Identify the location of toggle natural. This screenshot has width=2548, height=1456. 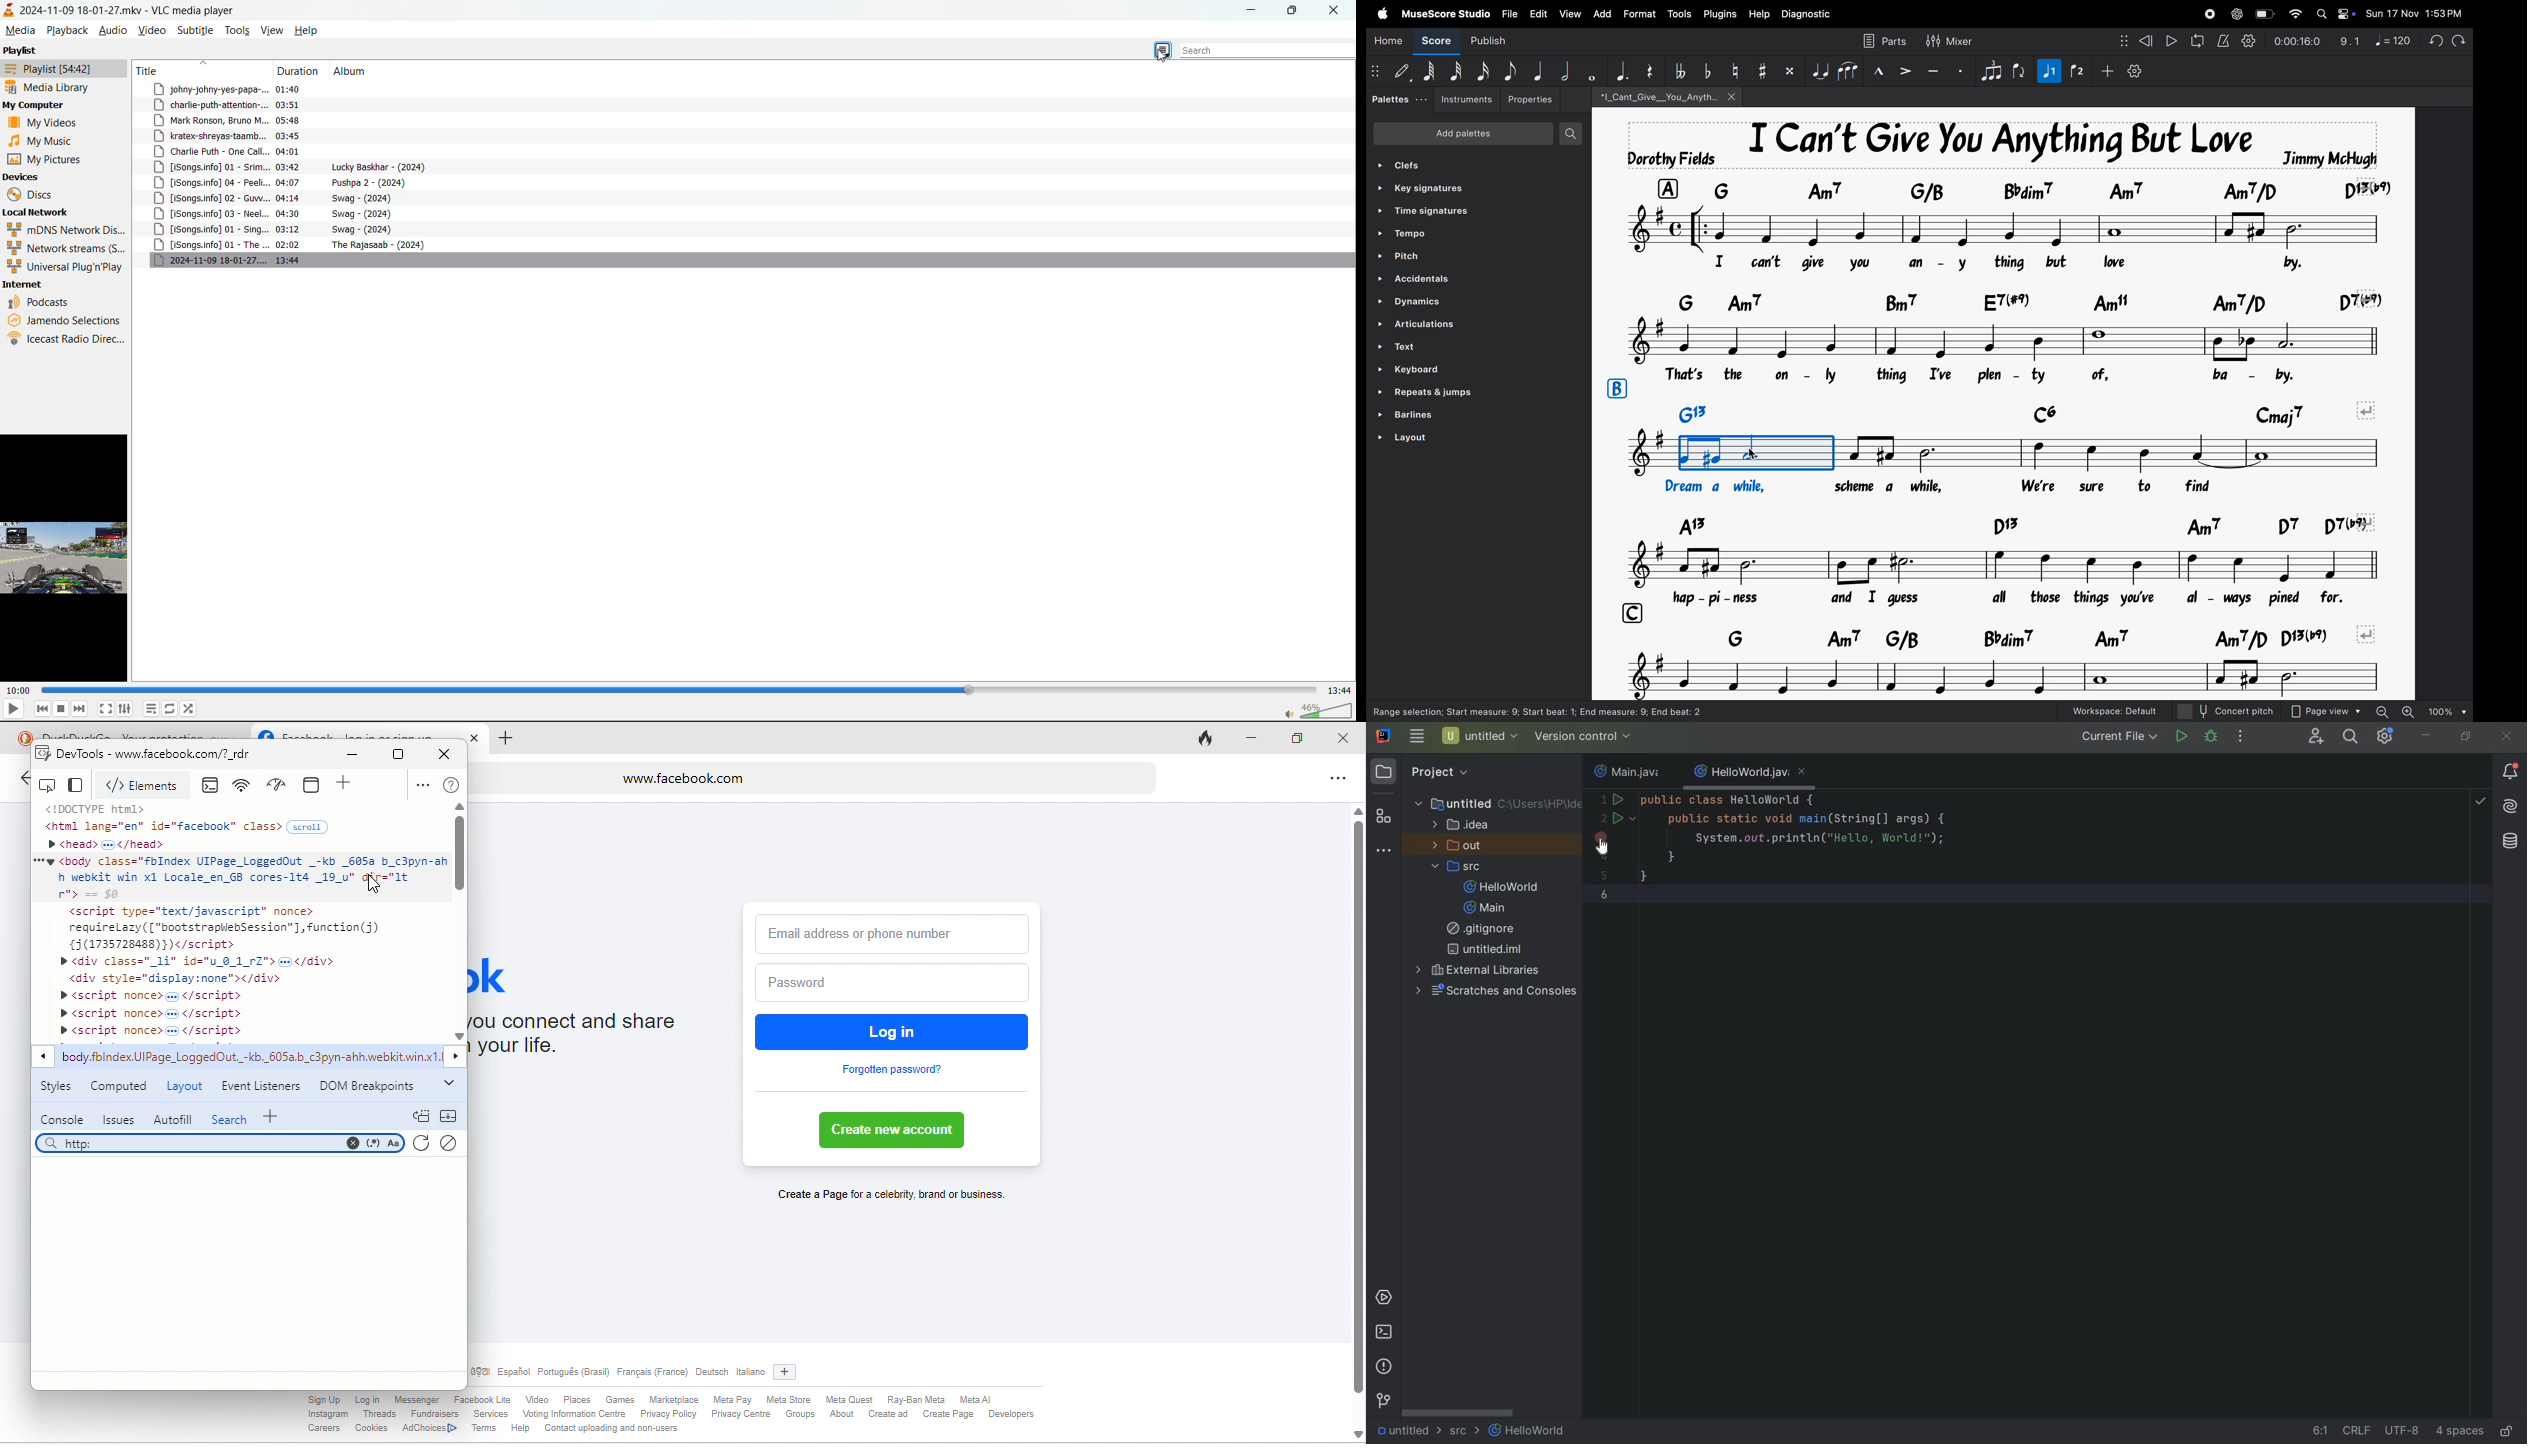
(1734, 69).